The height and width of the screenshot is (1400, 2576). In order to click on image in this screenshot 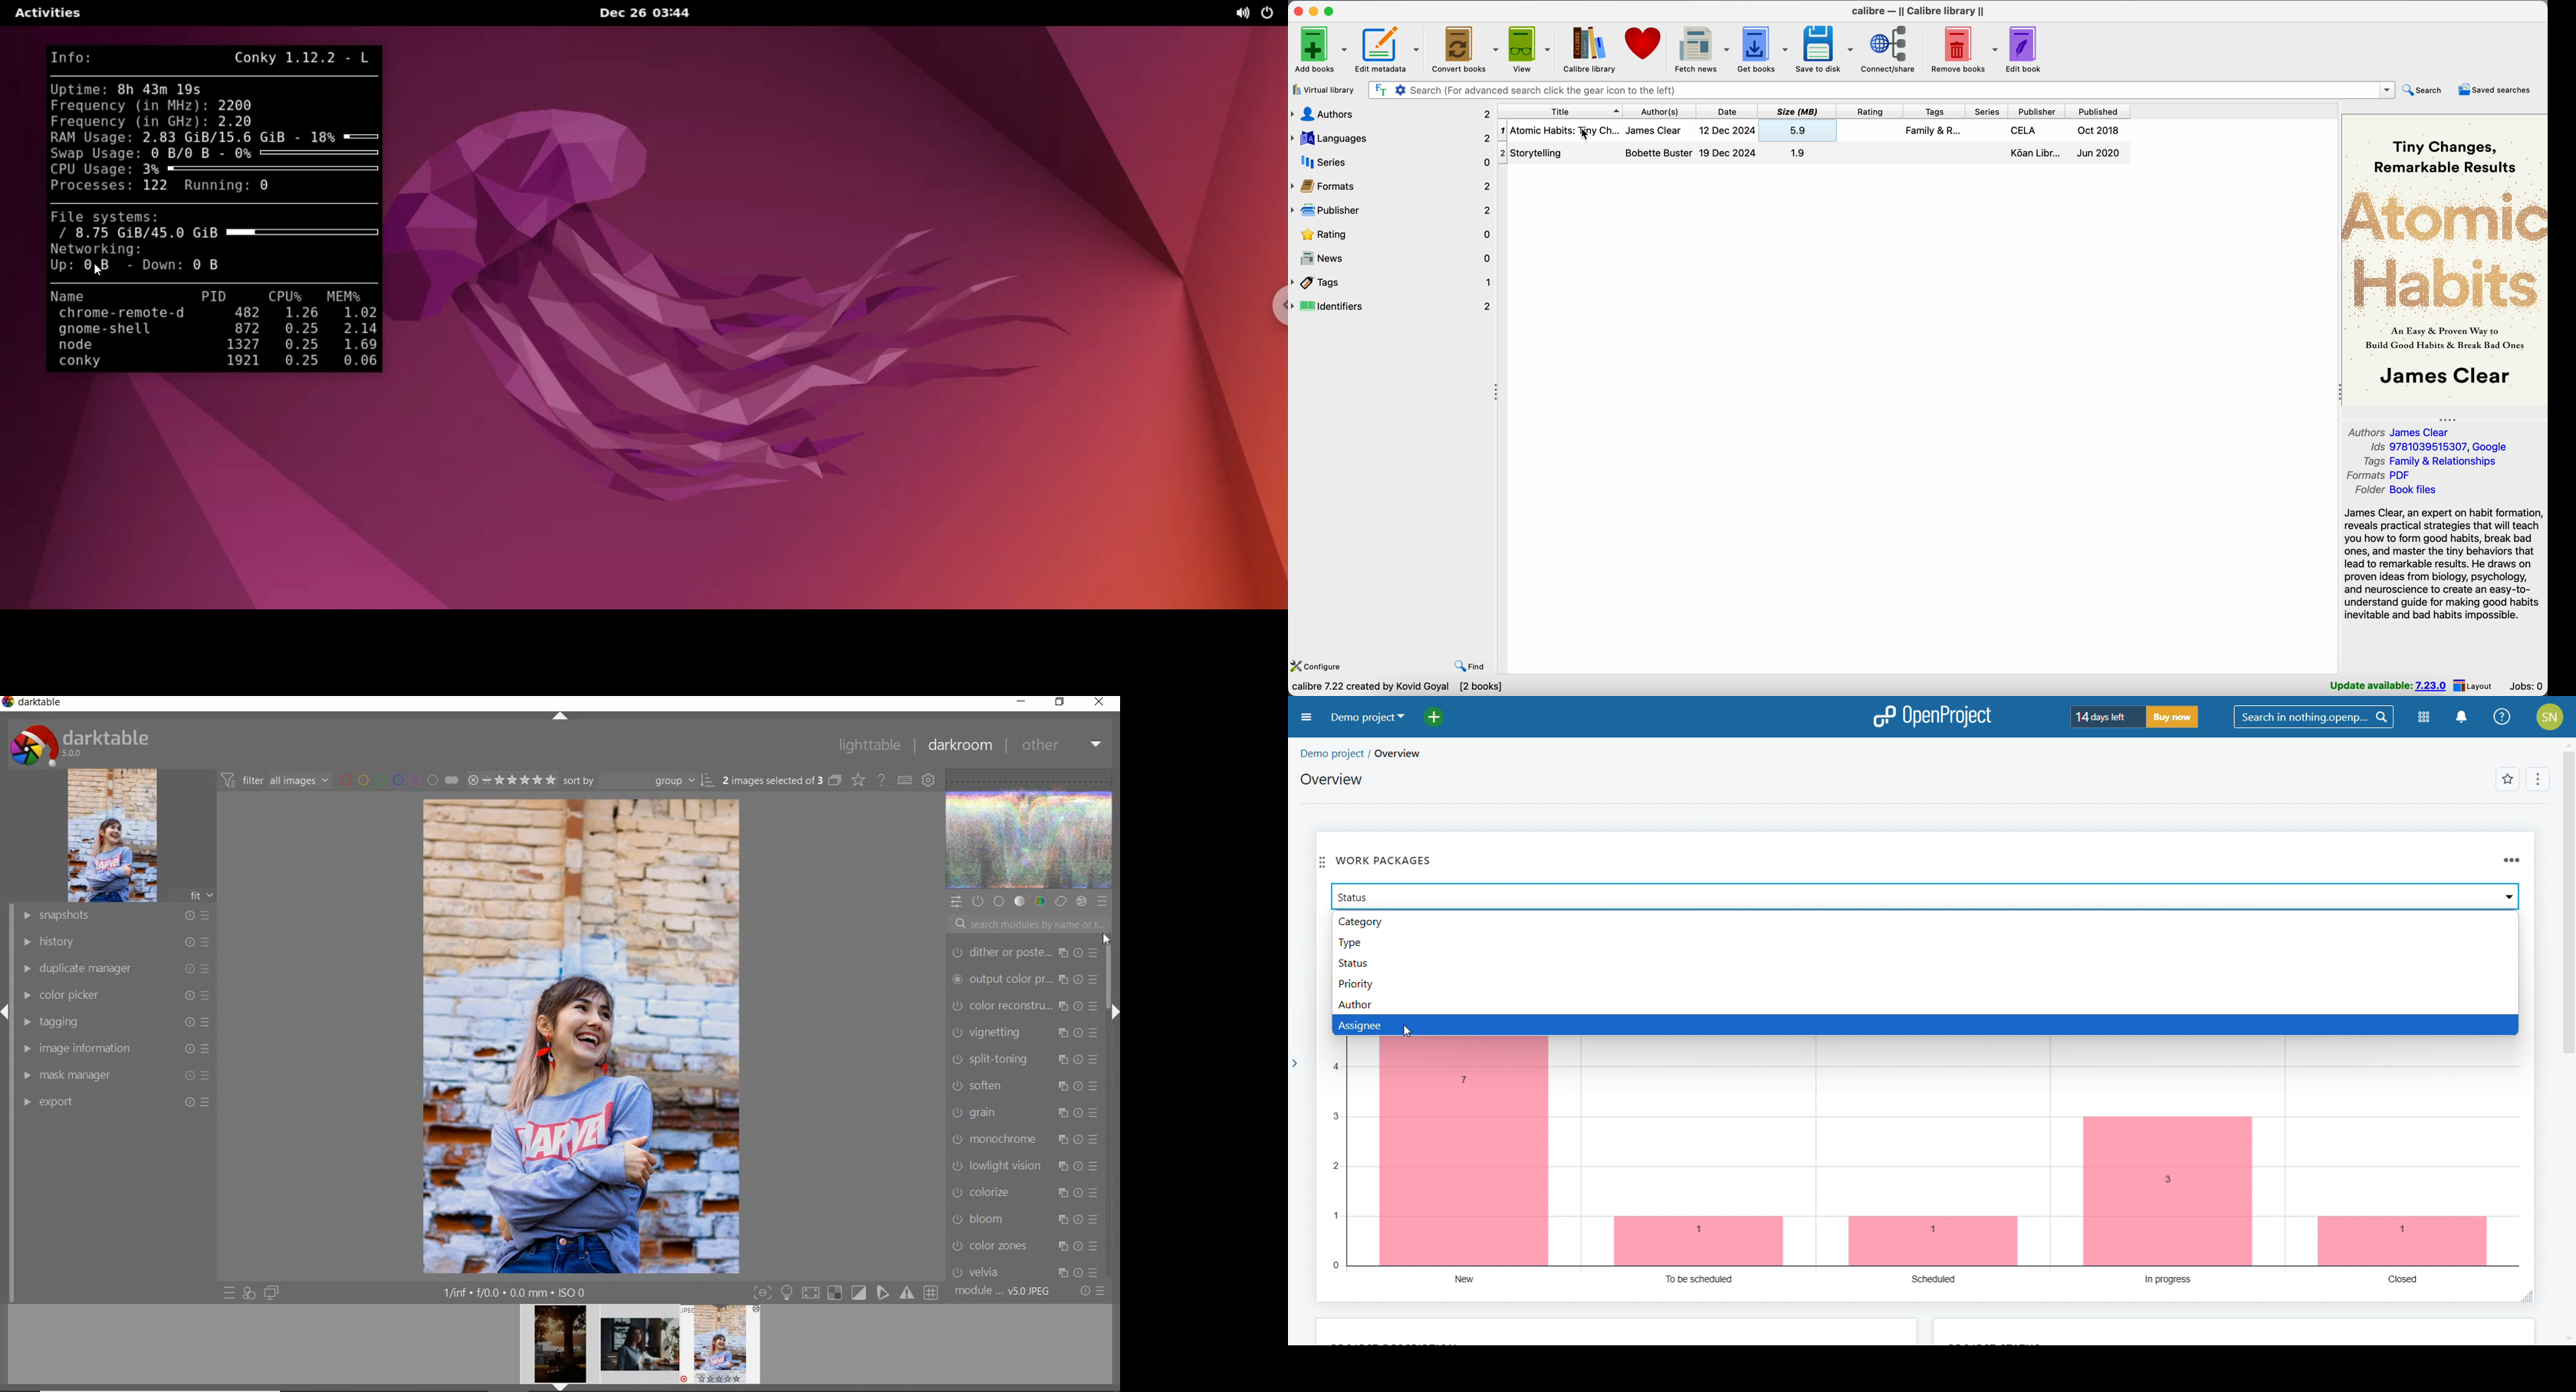, I will do `click(112, 835)`.